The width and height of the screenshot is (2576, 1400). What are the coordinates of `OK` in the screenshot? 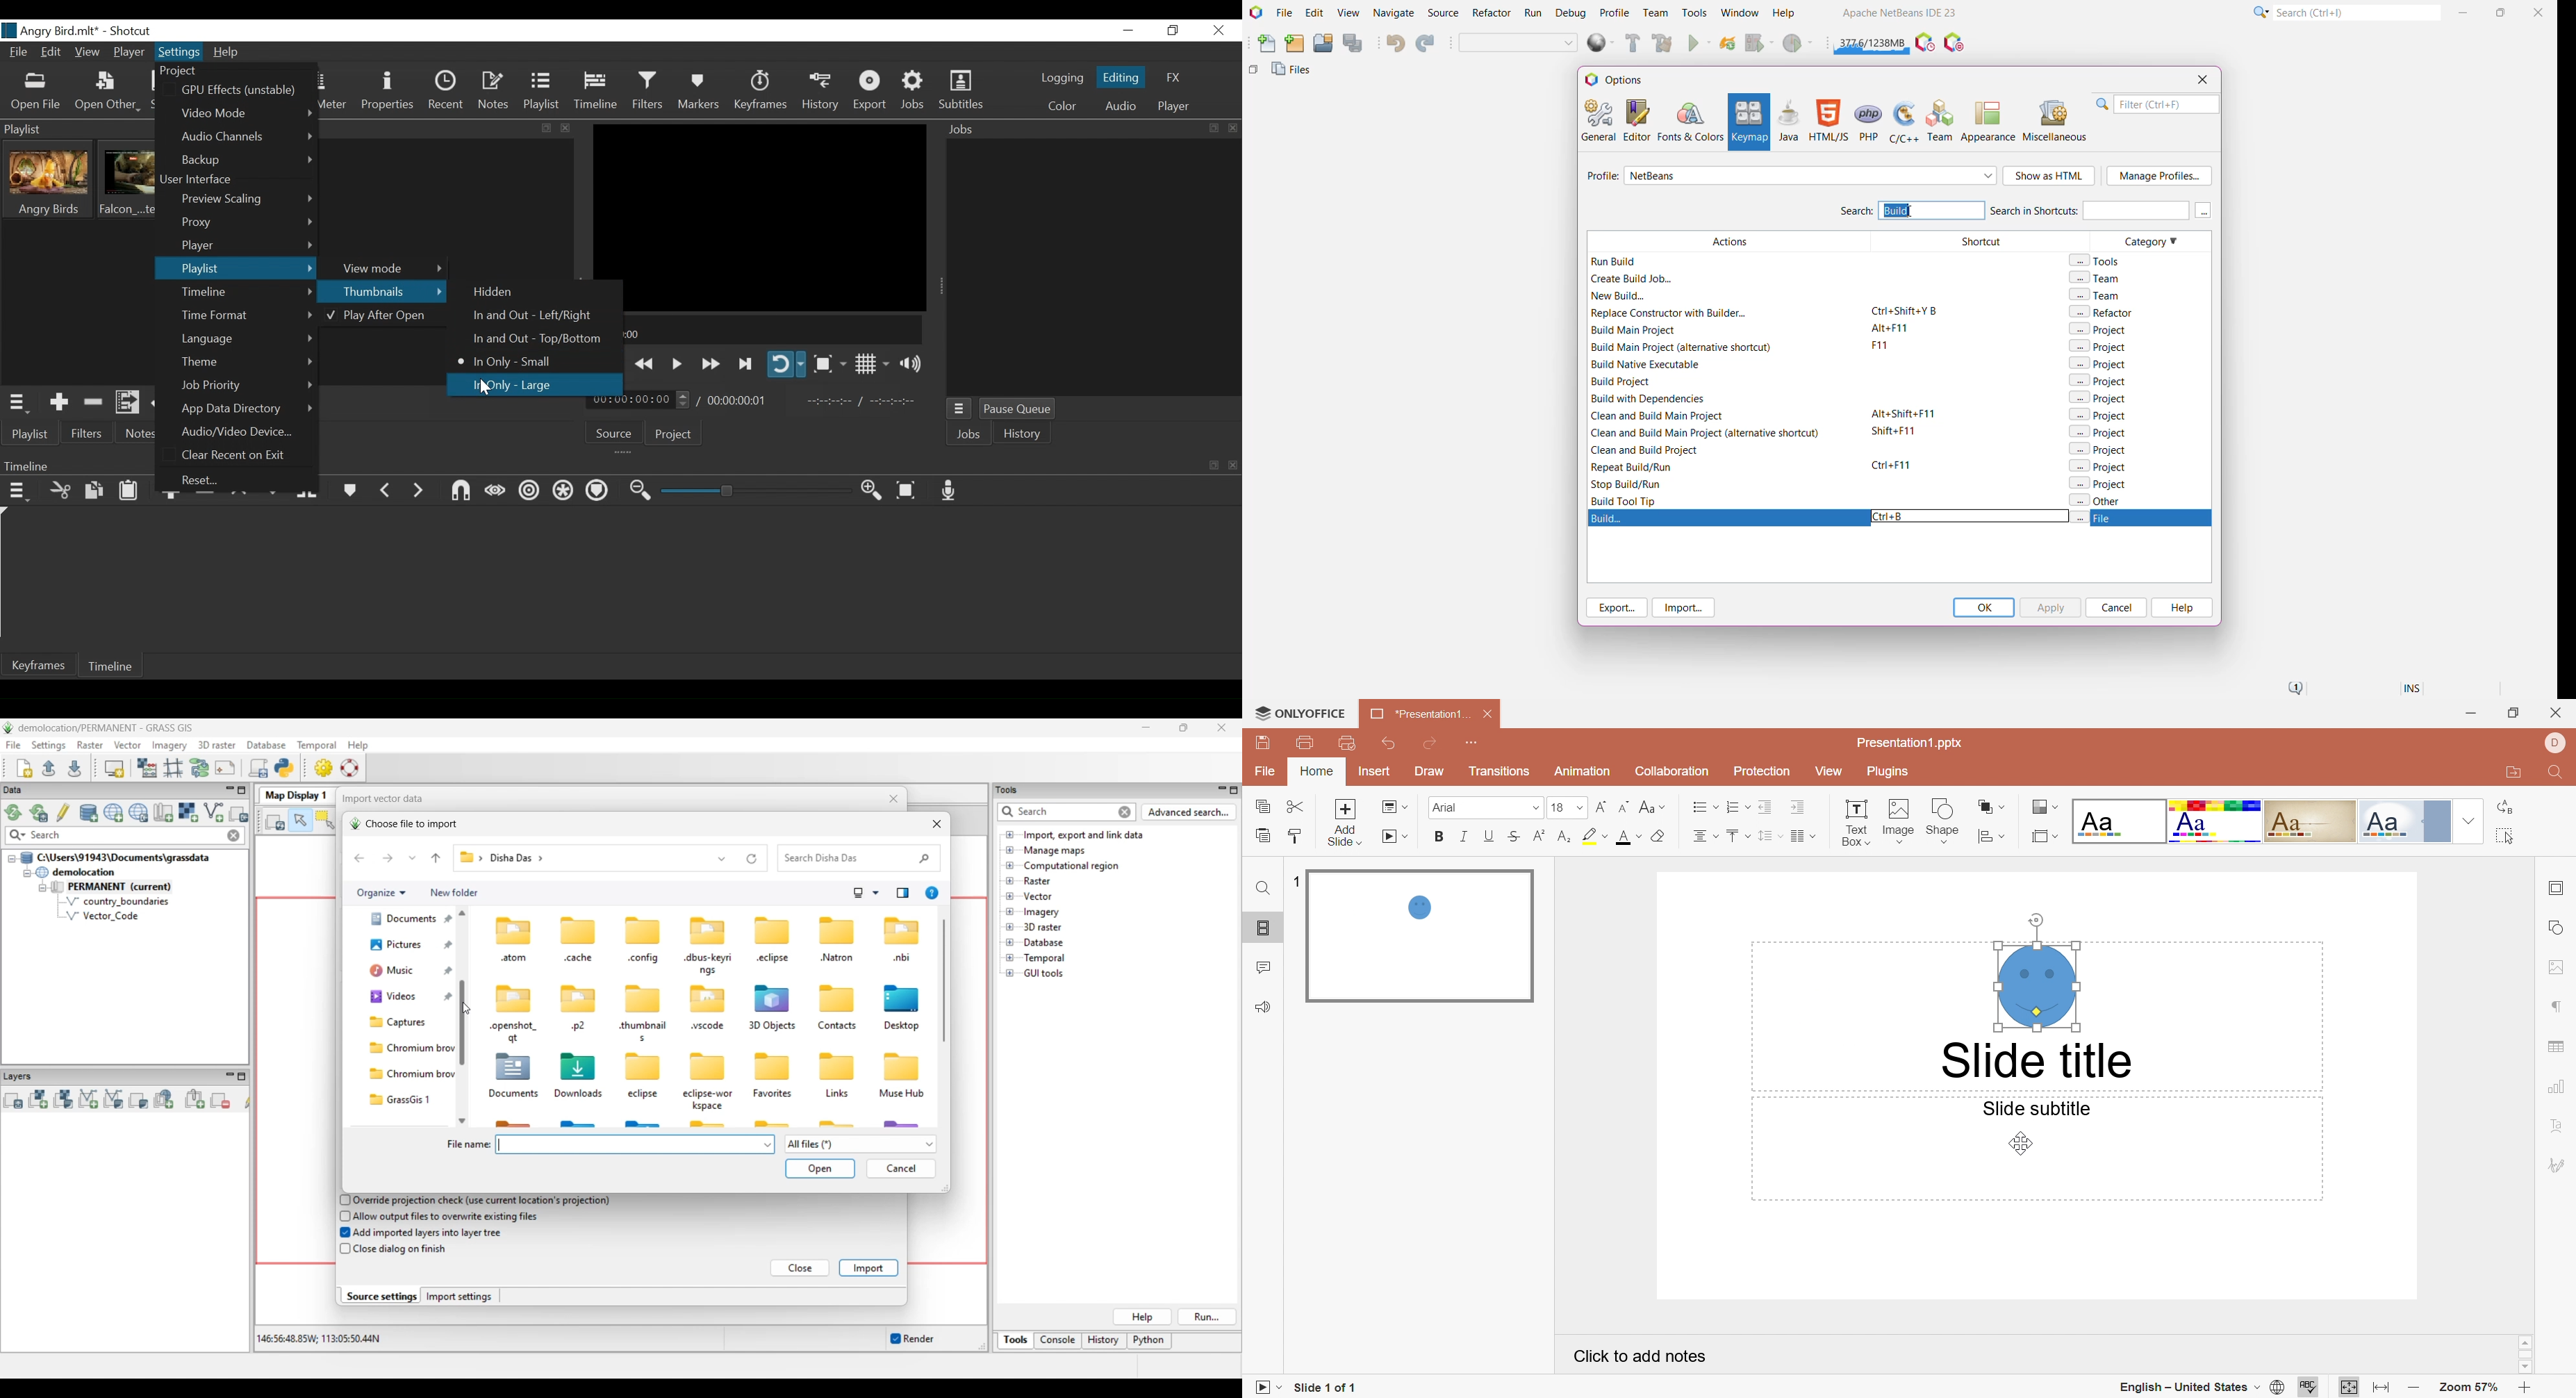 It's located at (1984, 607).